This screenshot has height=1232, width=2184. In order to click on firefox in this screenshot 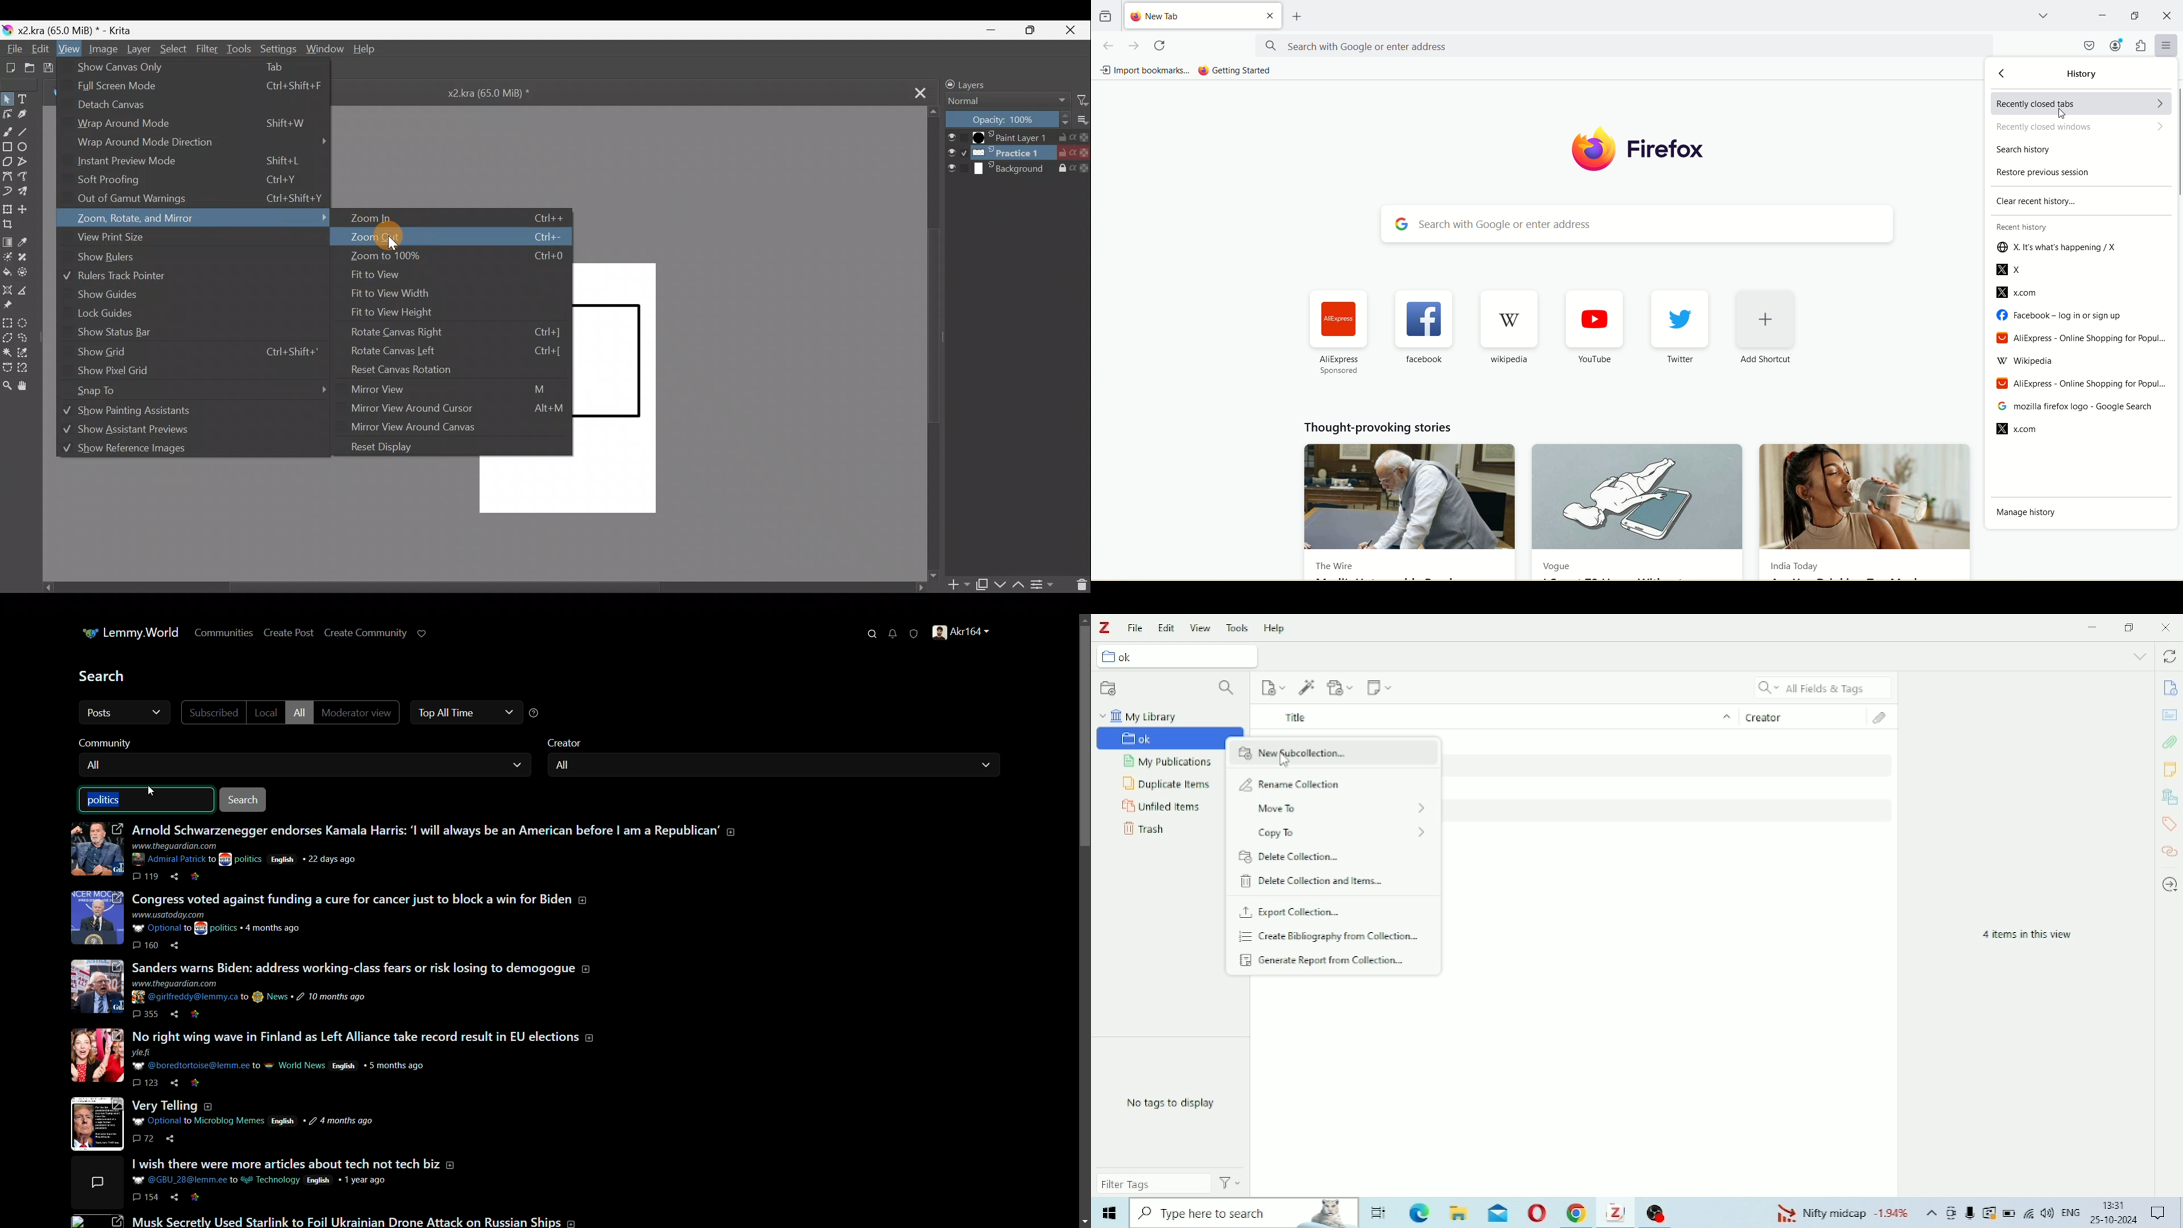, I will do `click(1667, 151)`.